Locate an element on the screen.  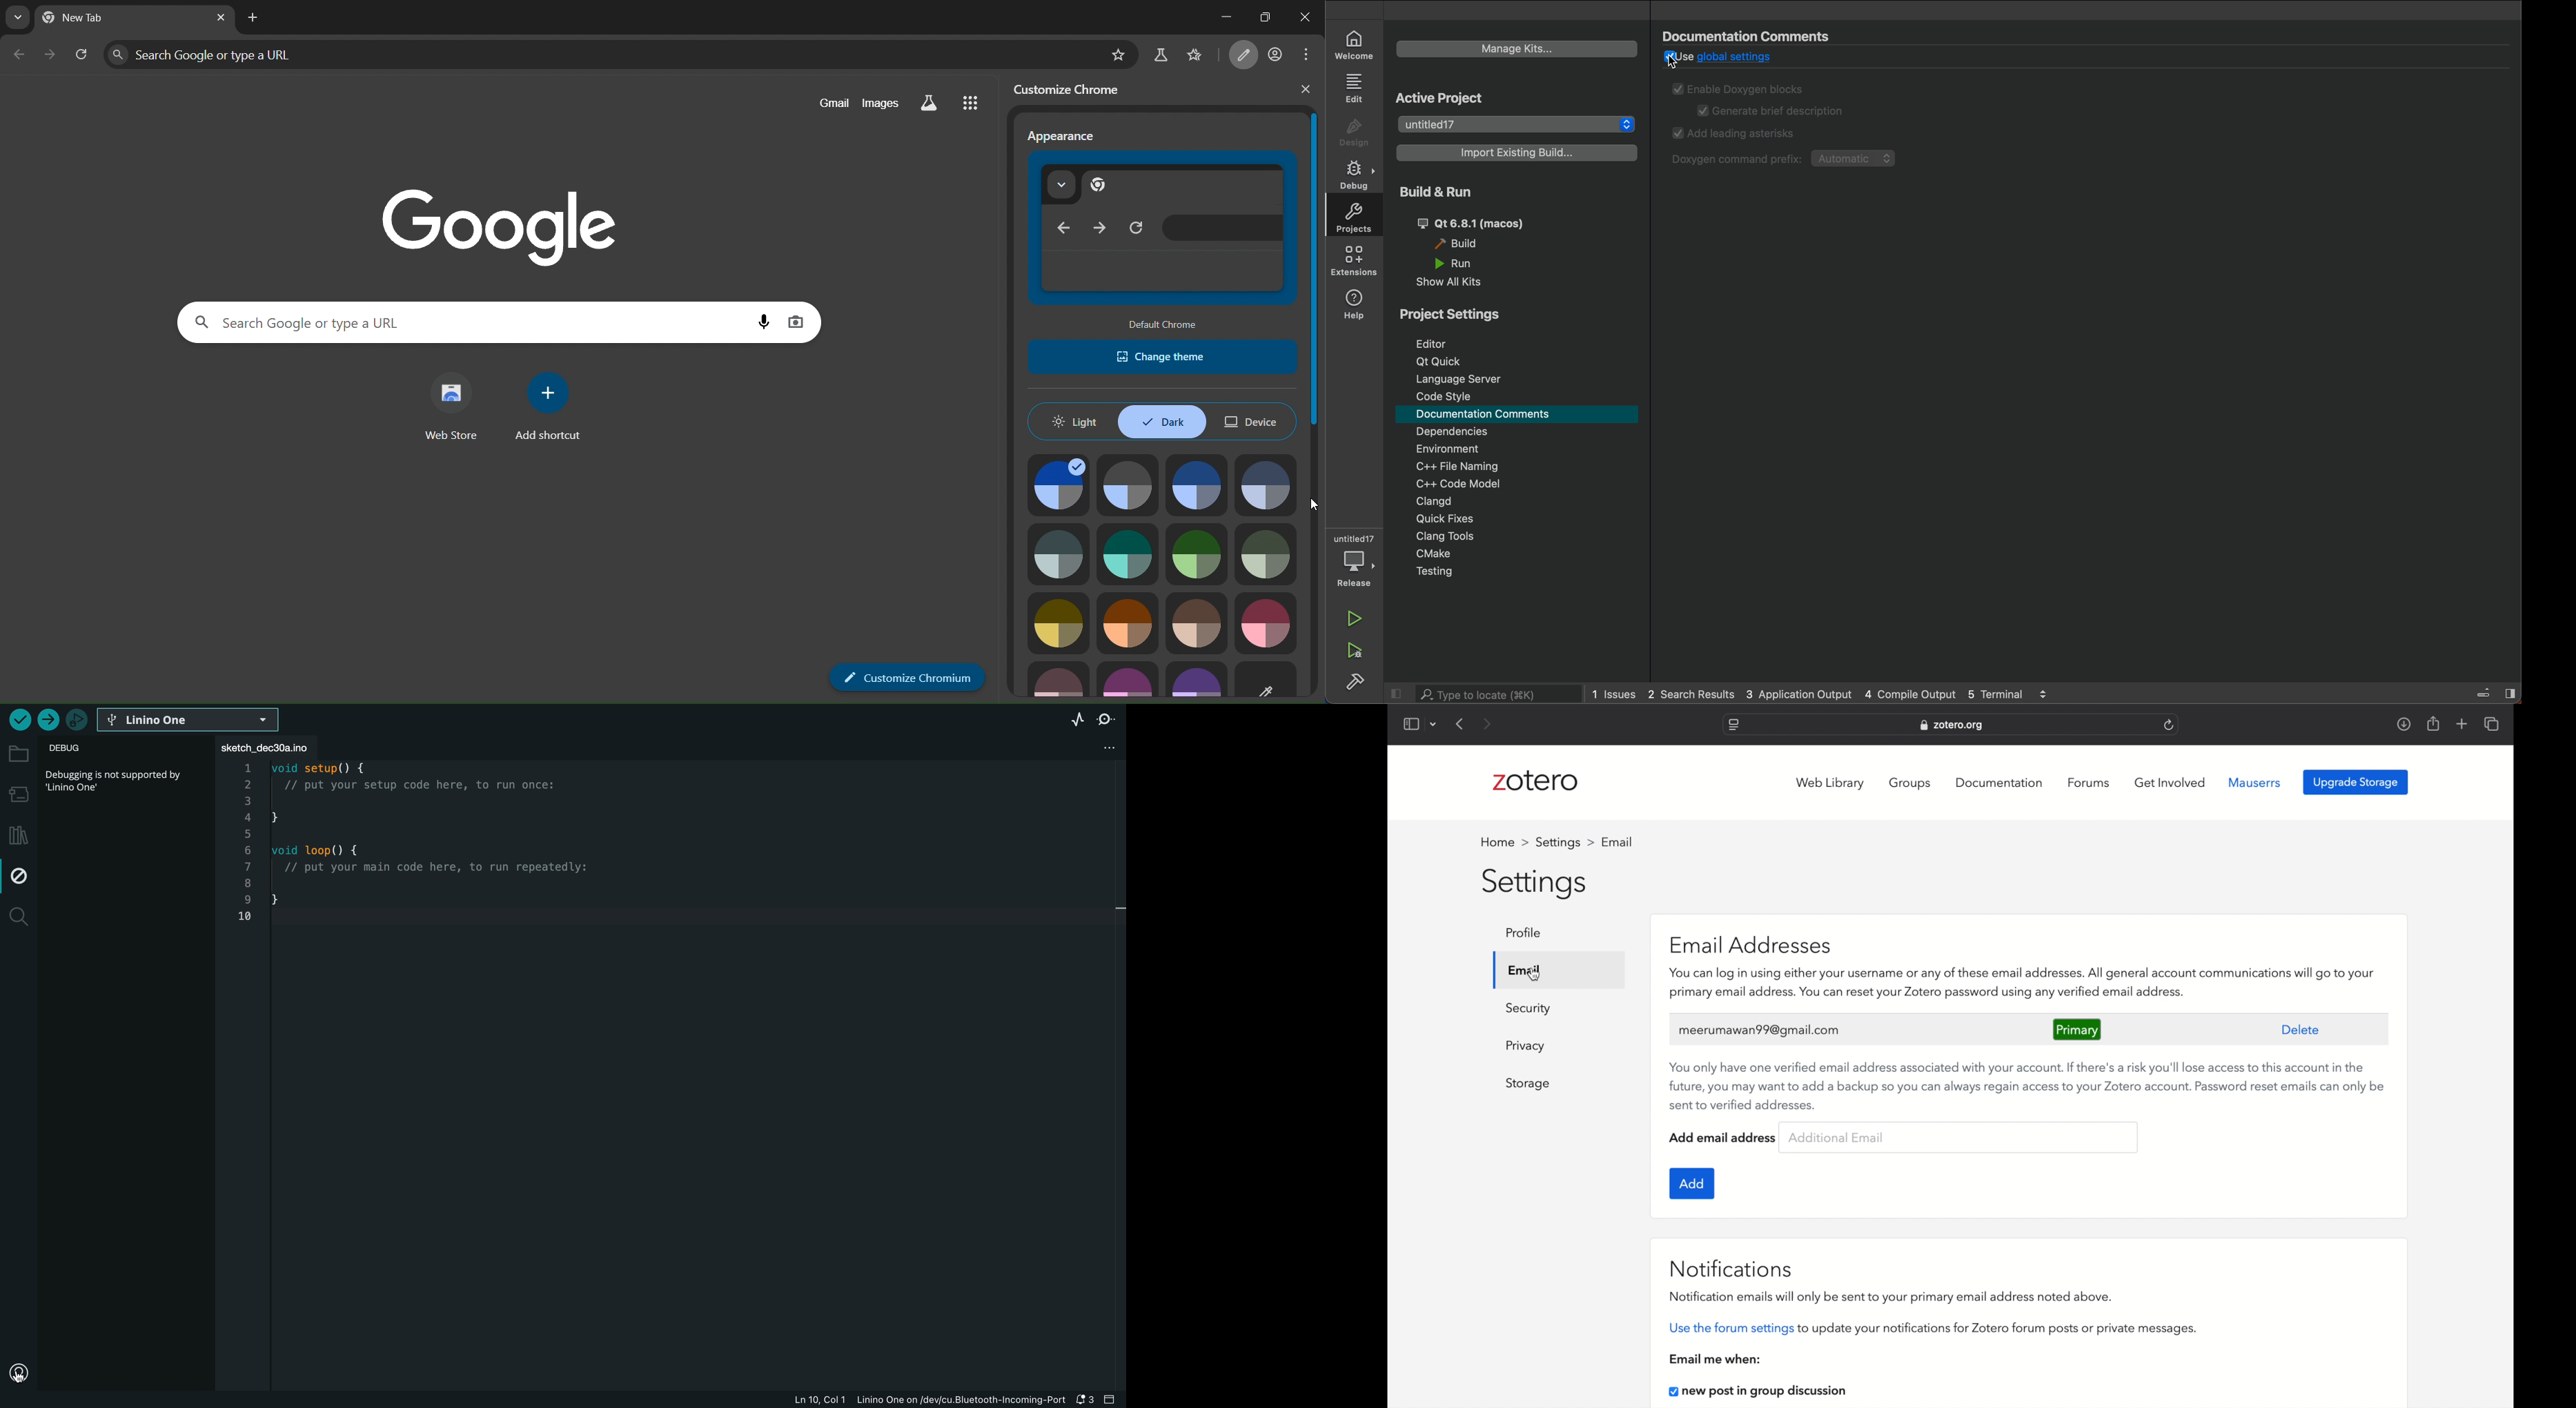
file naming is located at coordinates (1464, 465).